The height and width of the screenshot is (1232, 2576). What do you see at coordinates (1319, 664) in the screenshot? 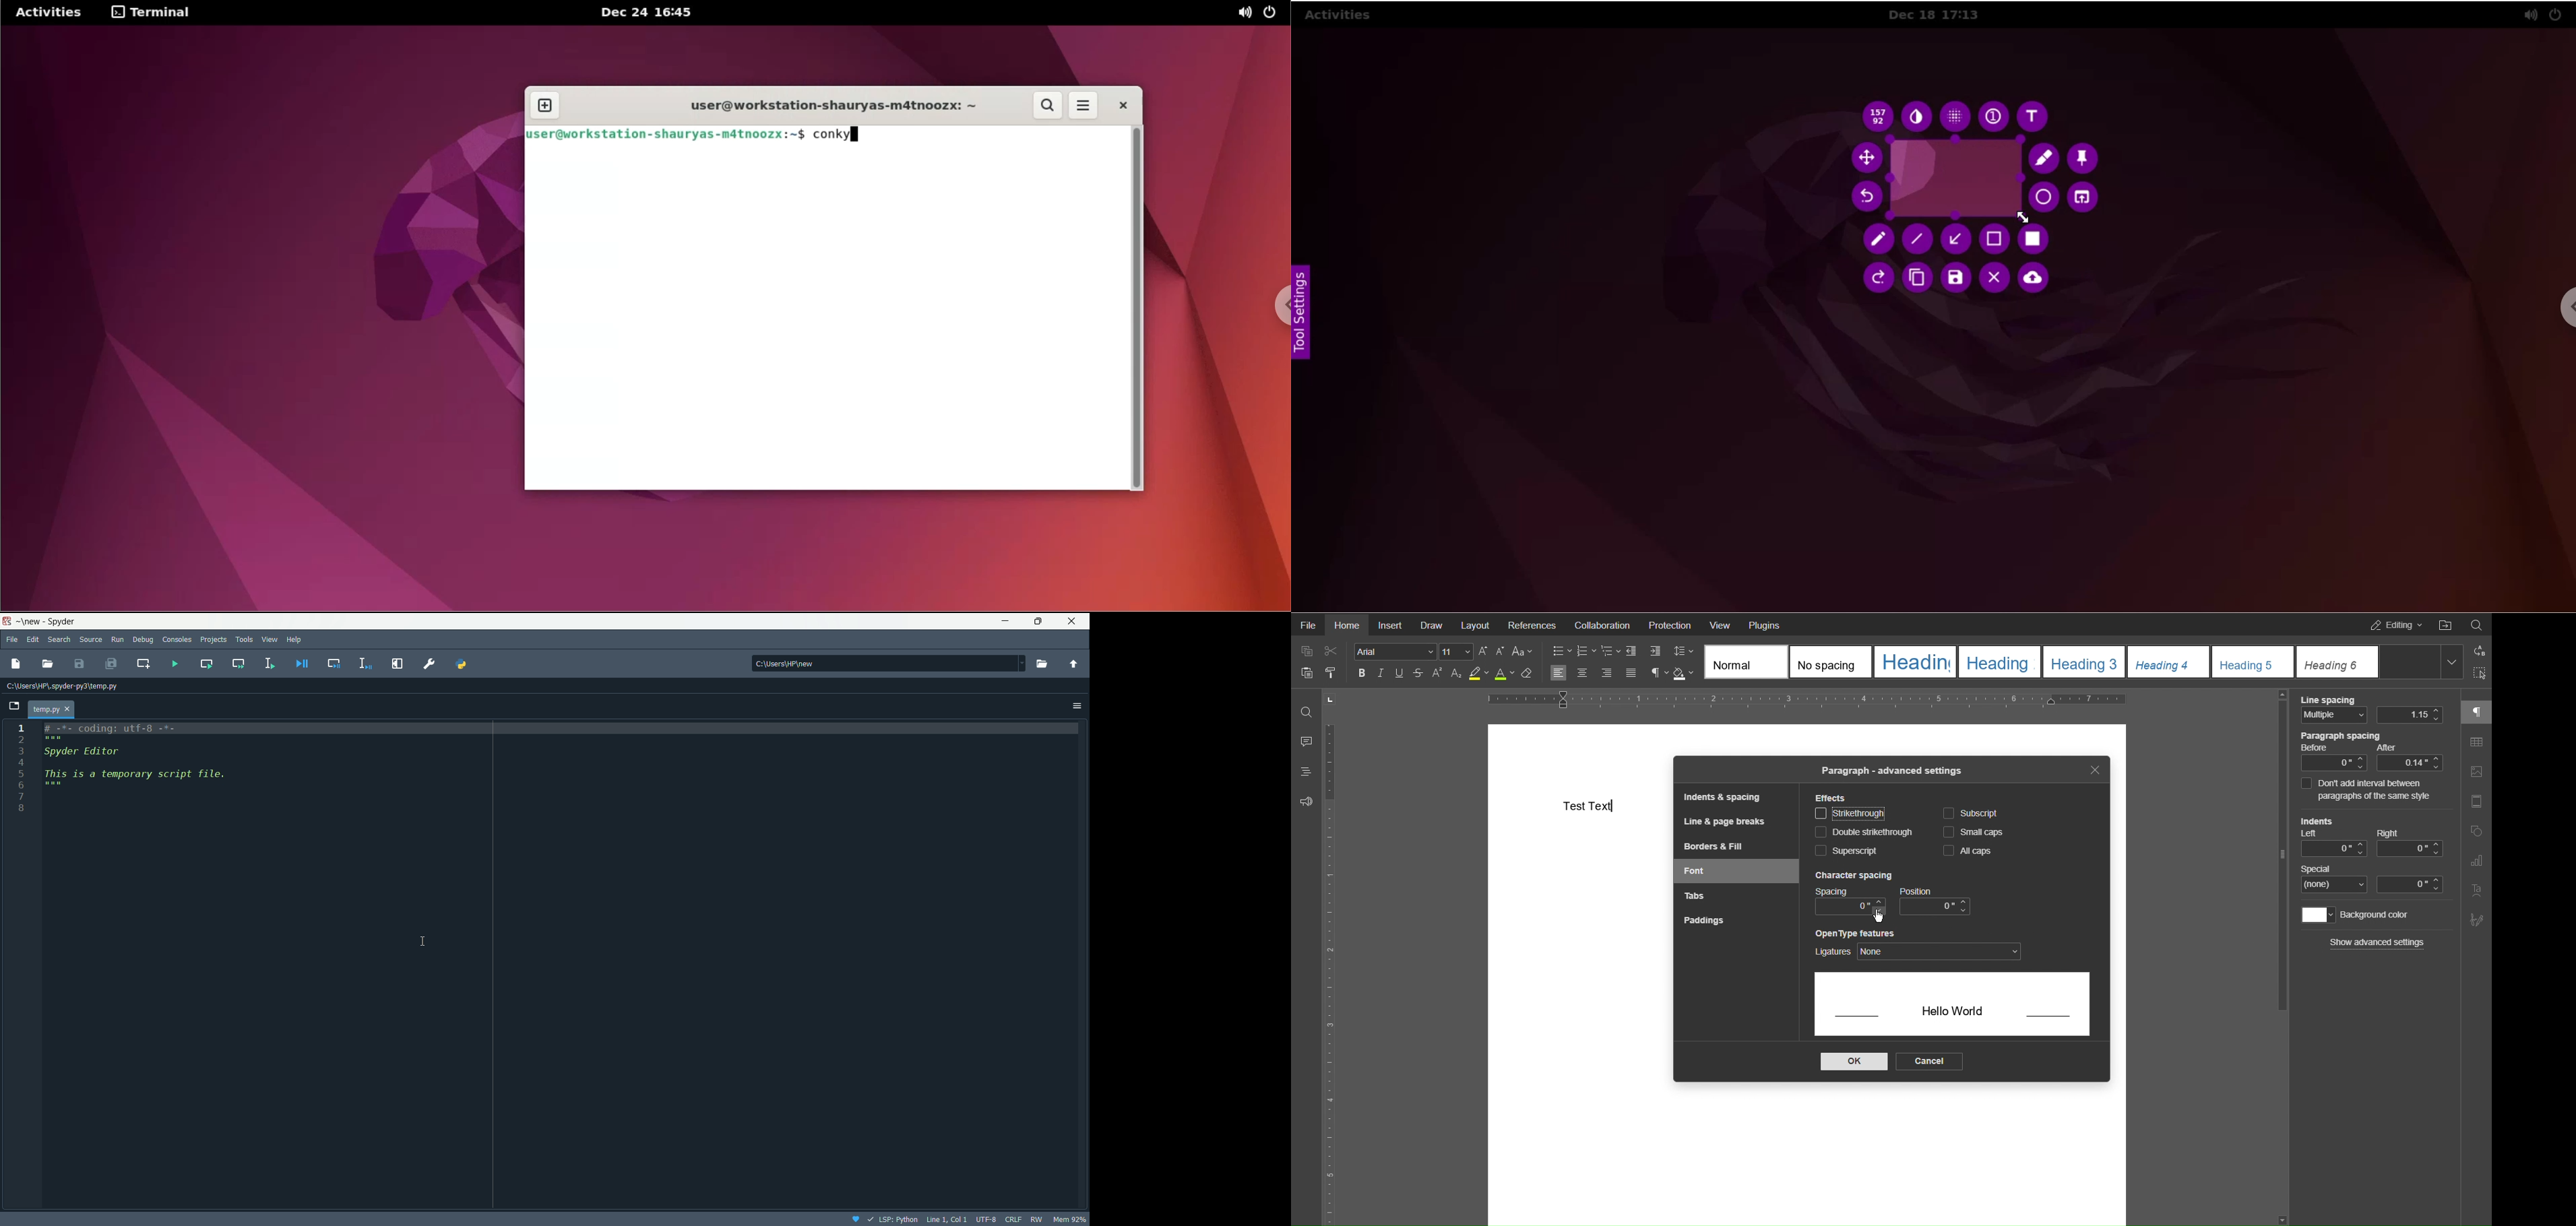
I see `Cut Copy Paste Options` at bounding box center [1319, 664].